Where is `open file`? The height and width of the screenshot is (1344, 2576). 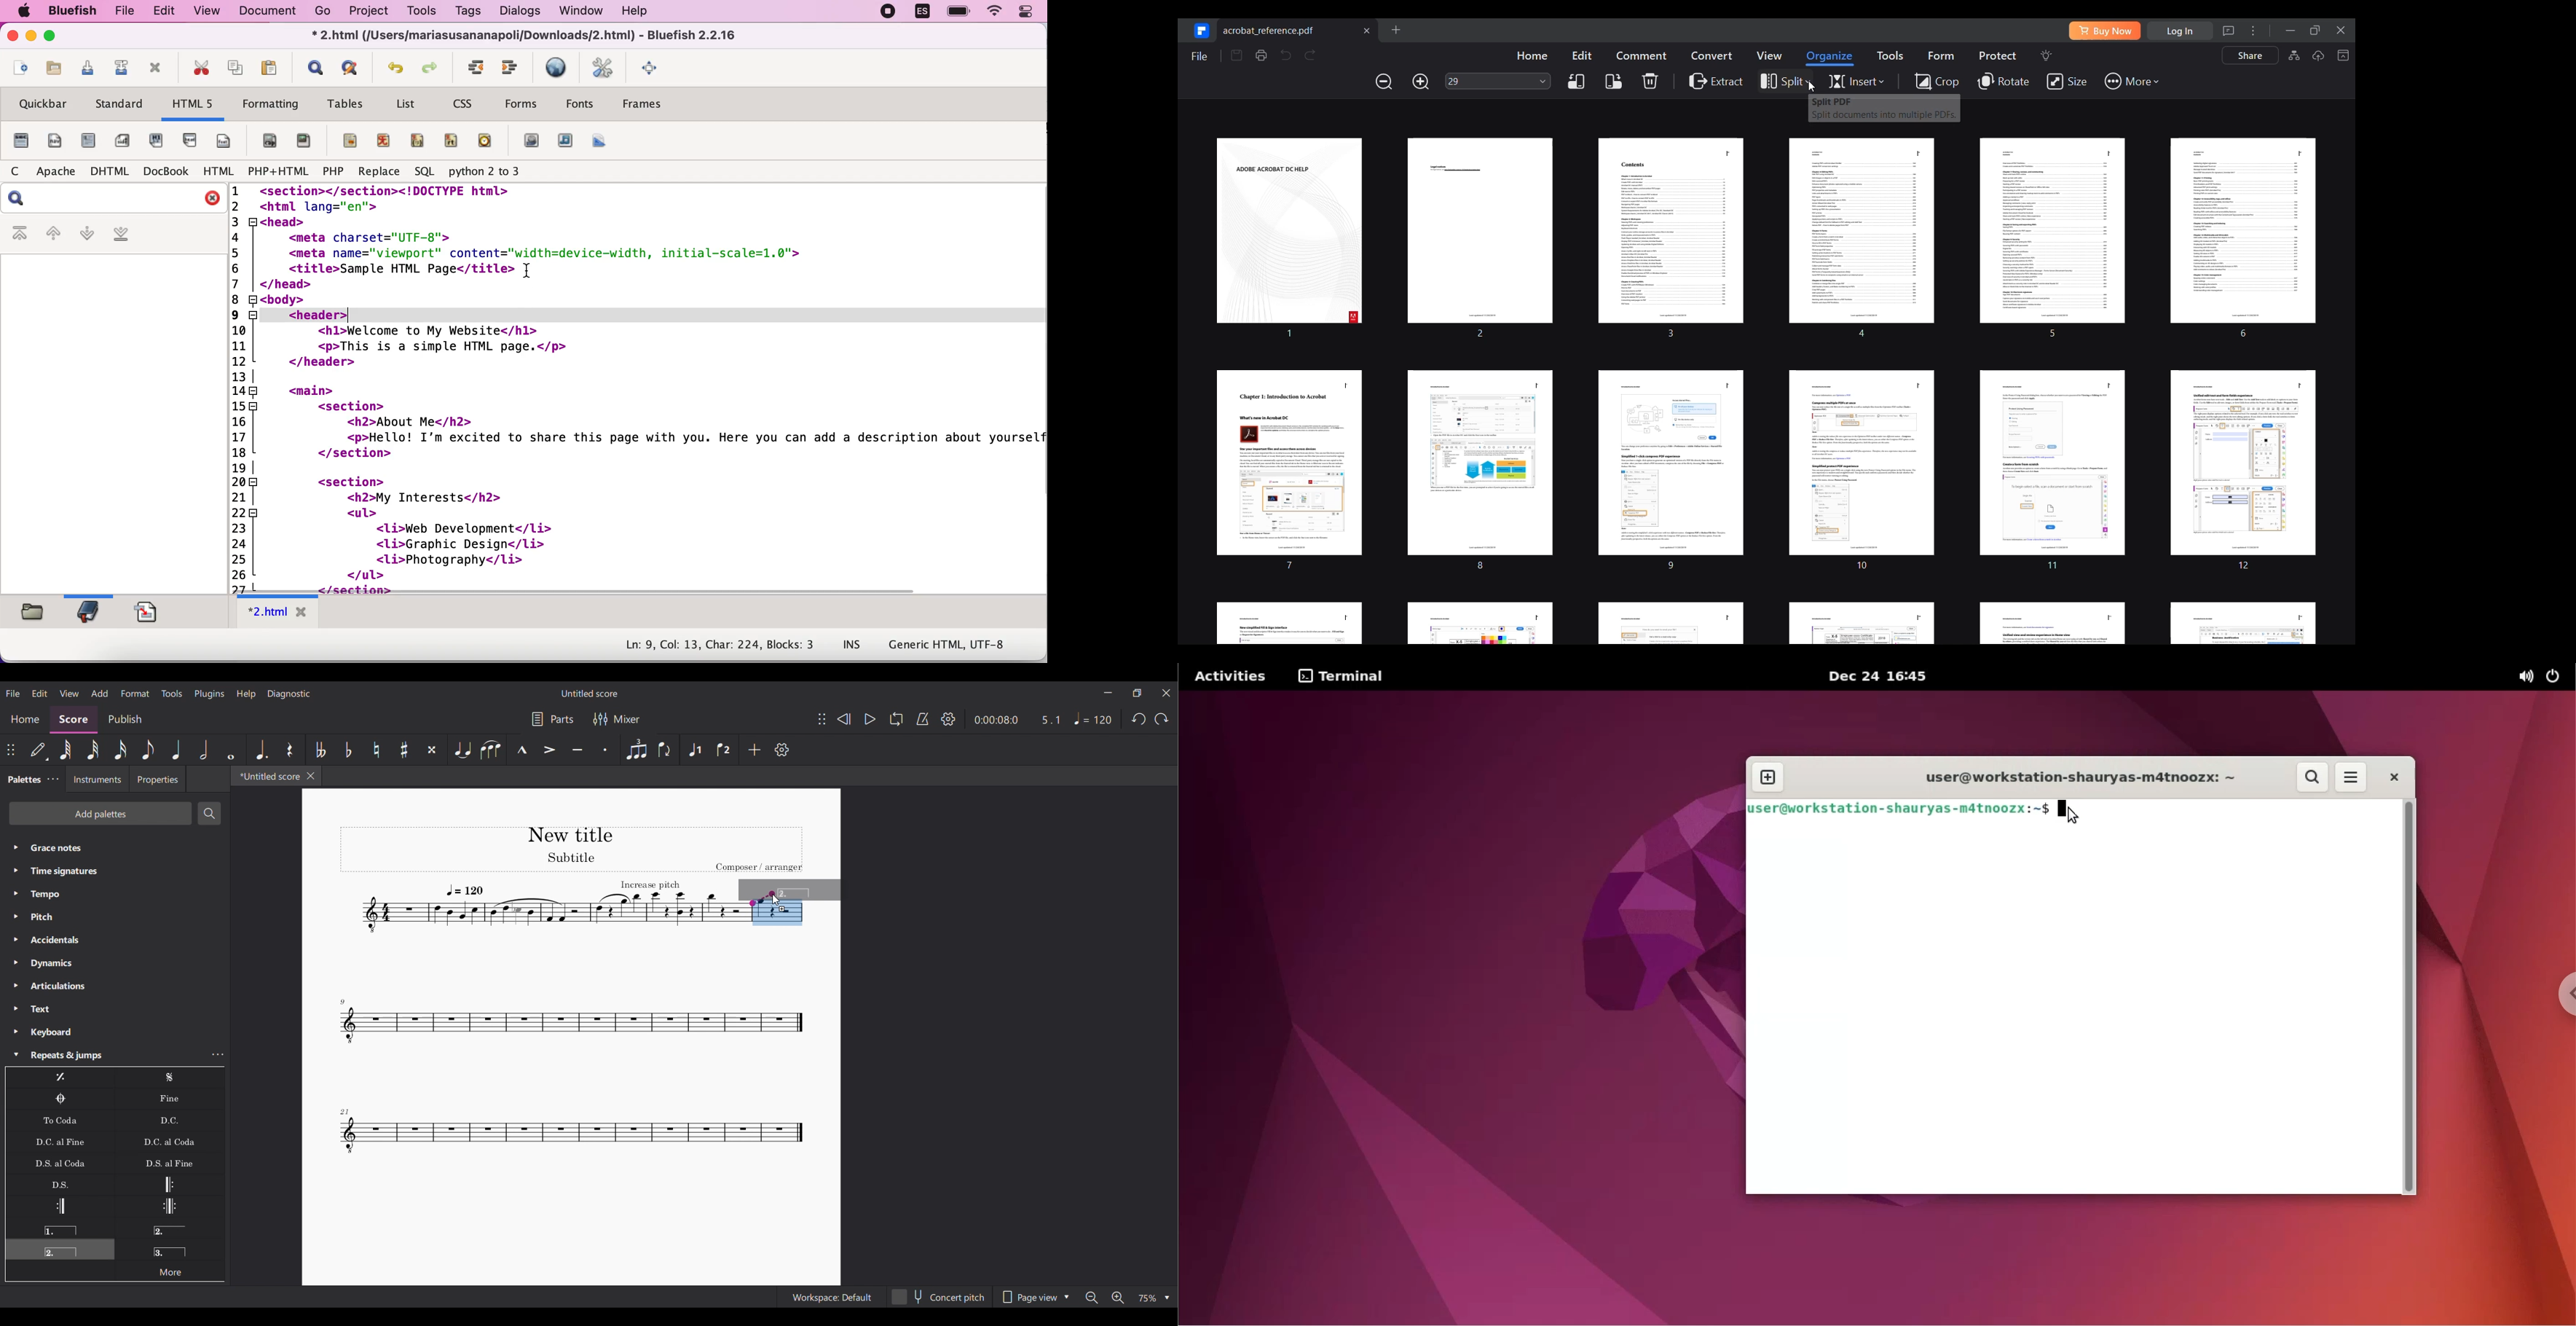
open file is located at coordinates (54, 69).